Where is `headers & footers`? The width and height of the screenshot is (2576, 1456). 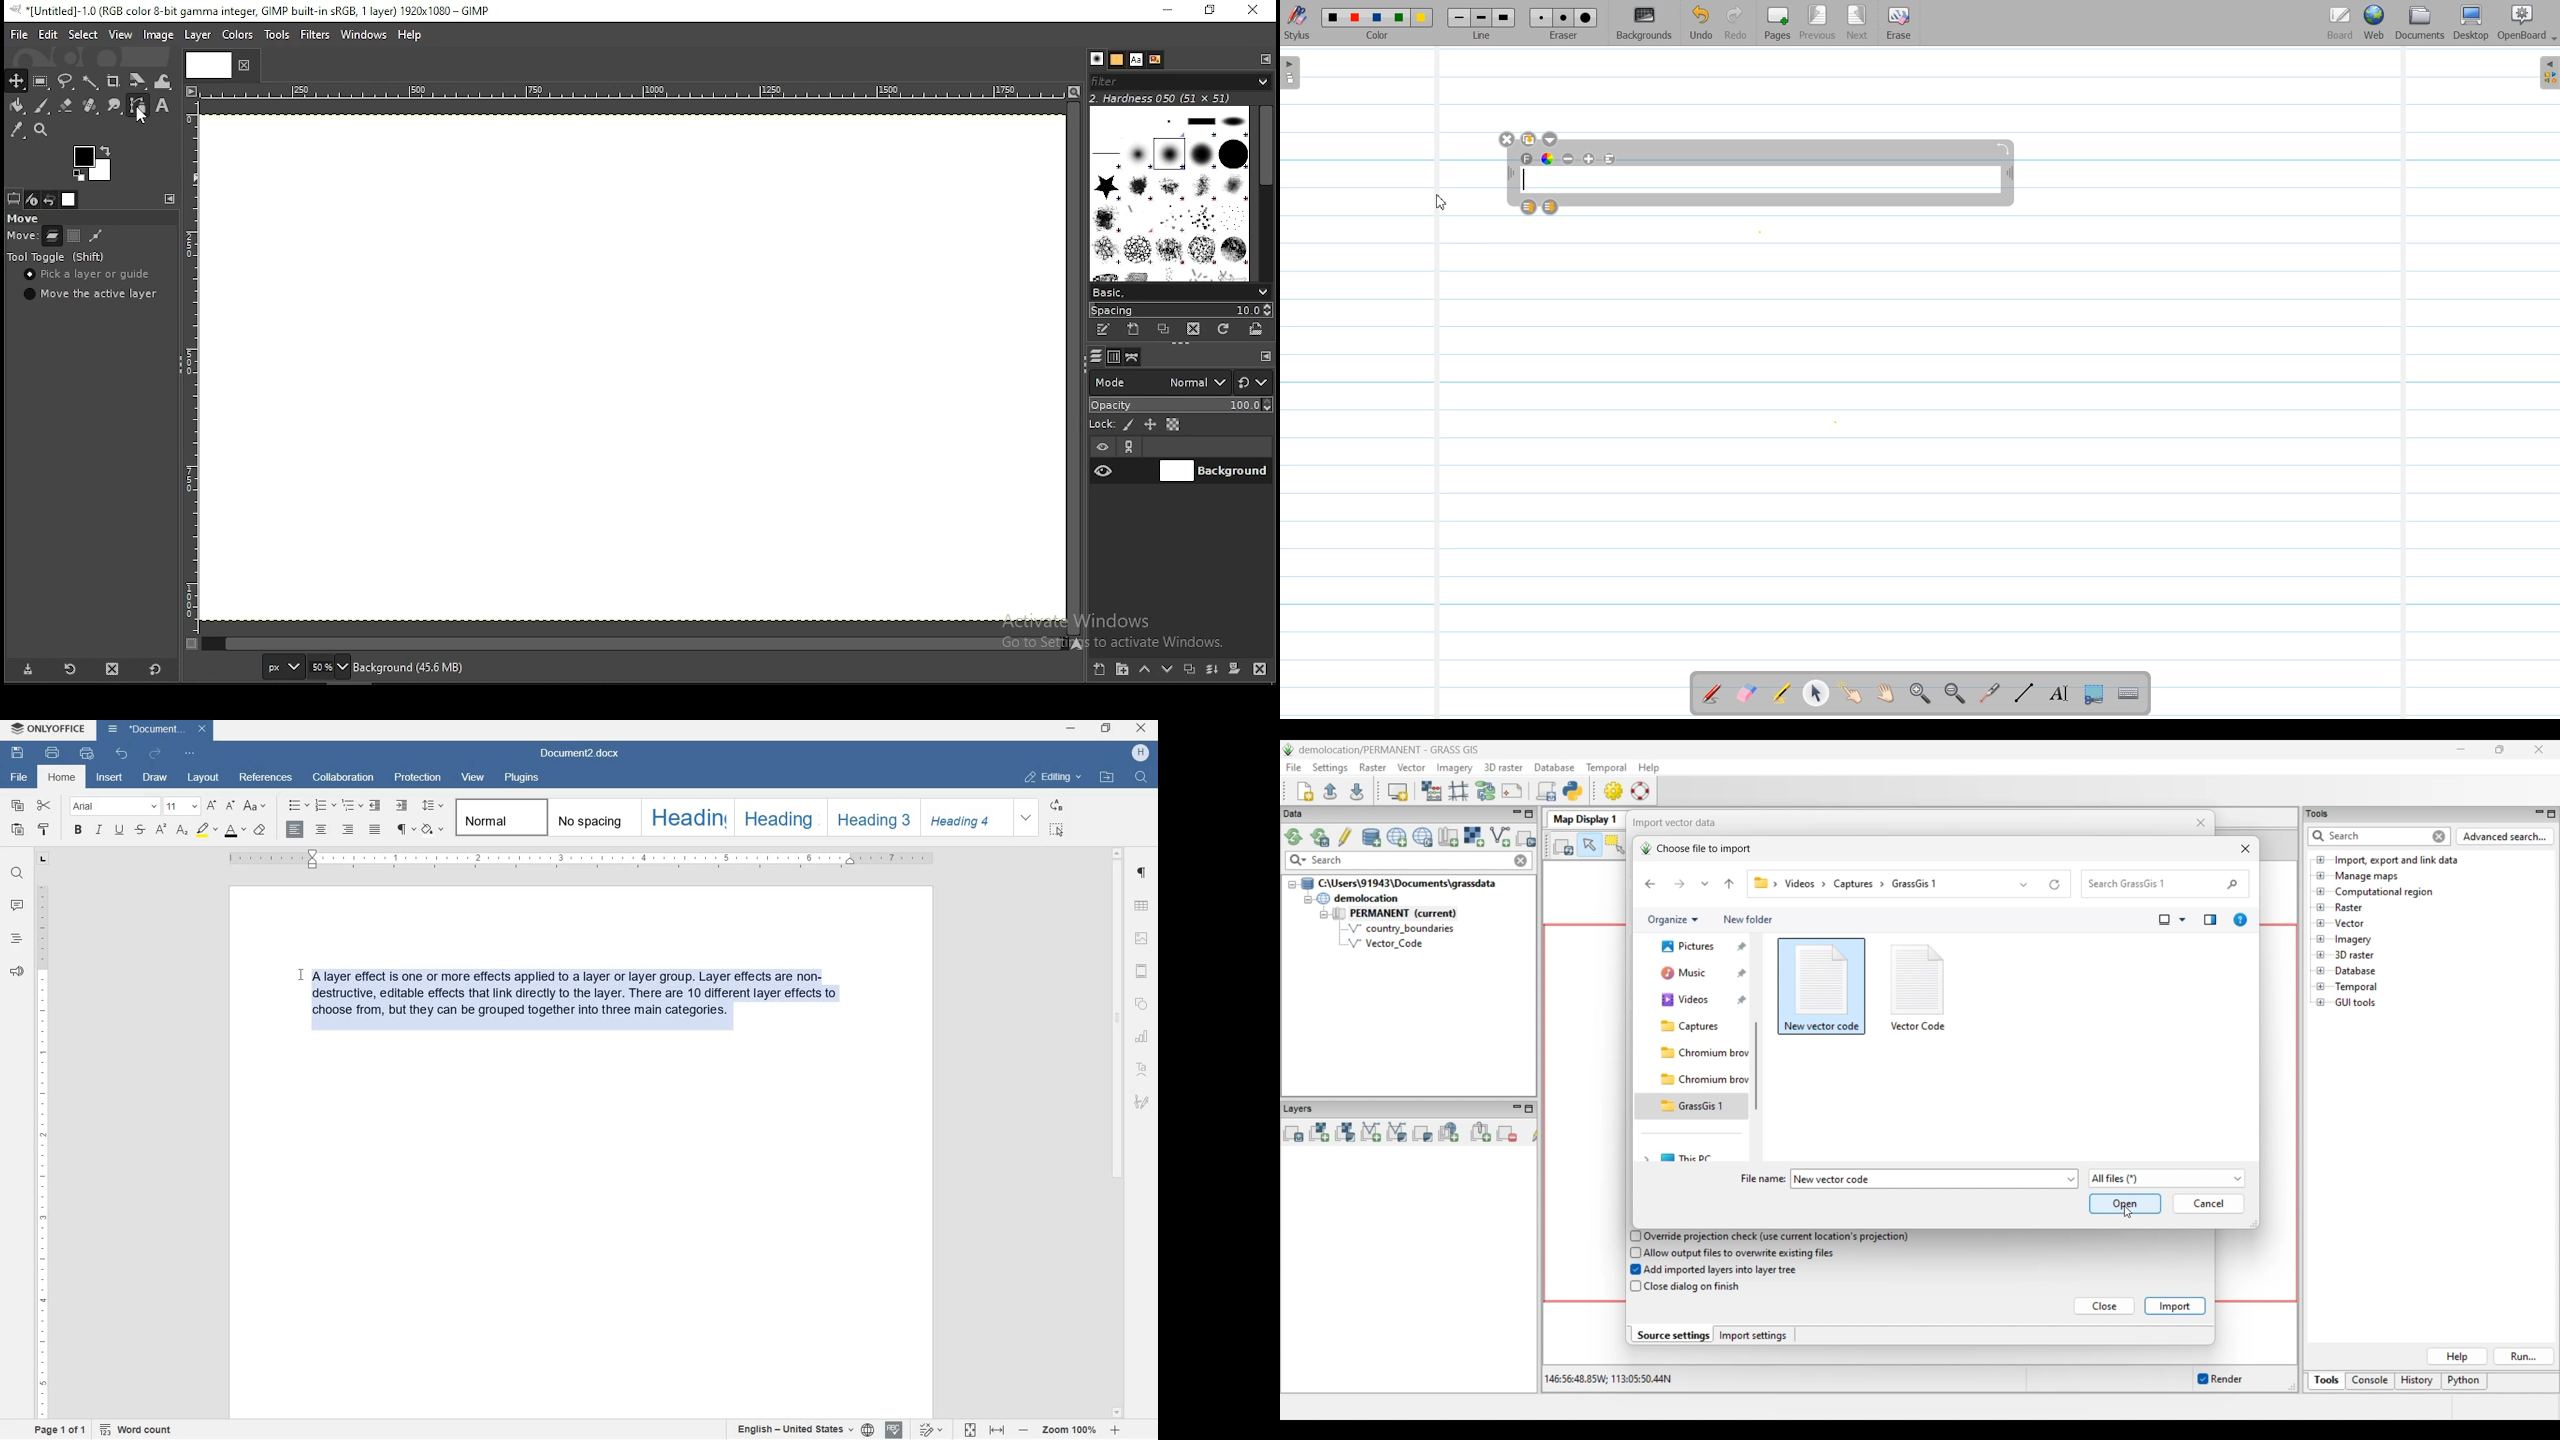
headers & footers is located at coordinates (1143, 970).